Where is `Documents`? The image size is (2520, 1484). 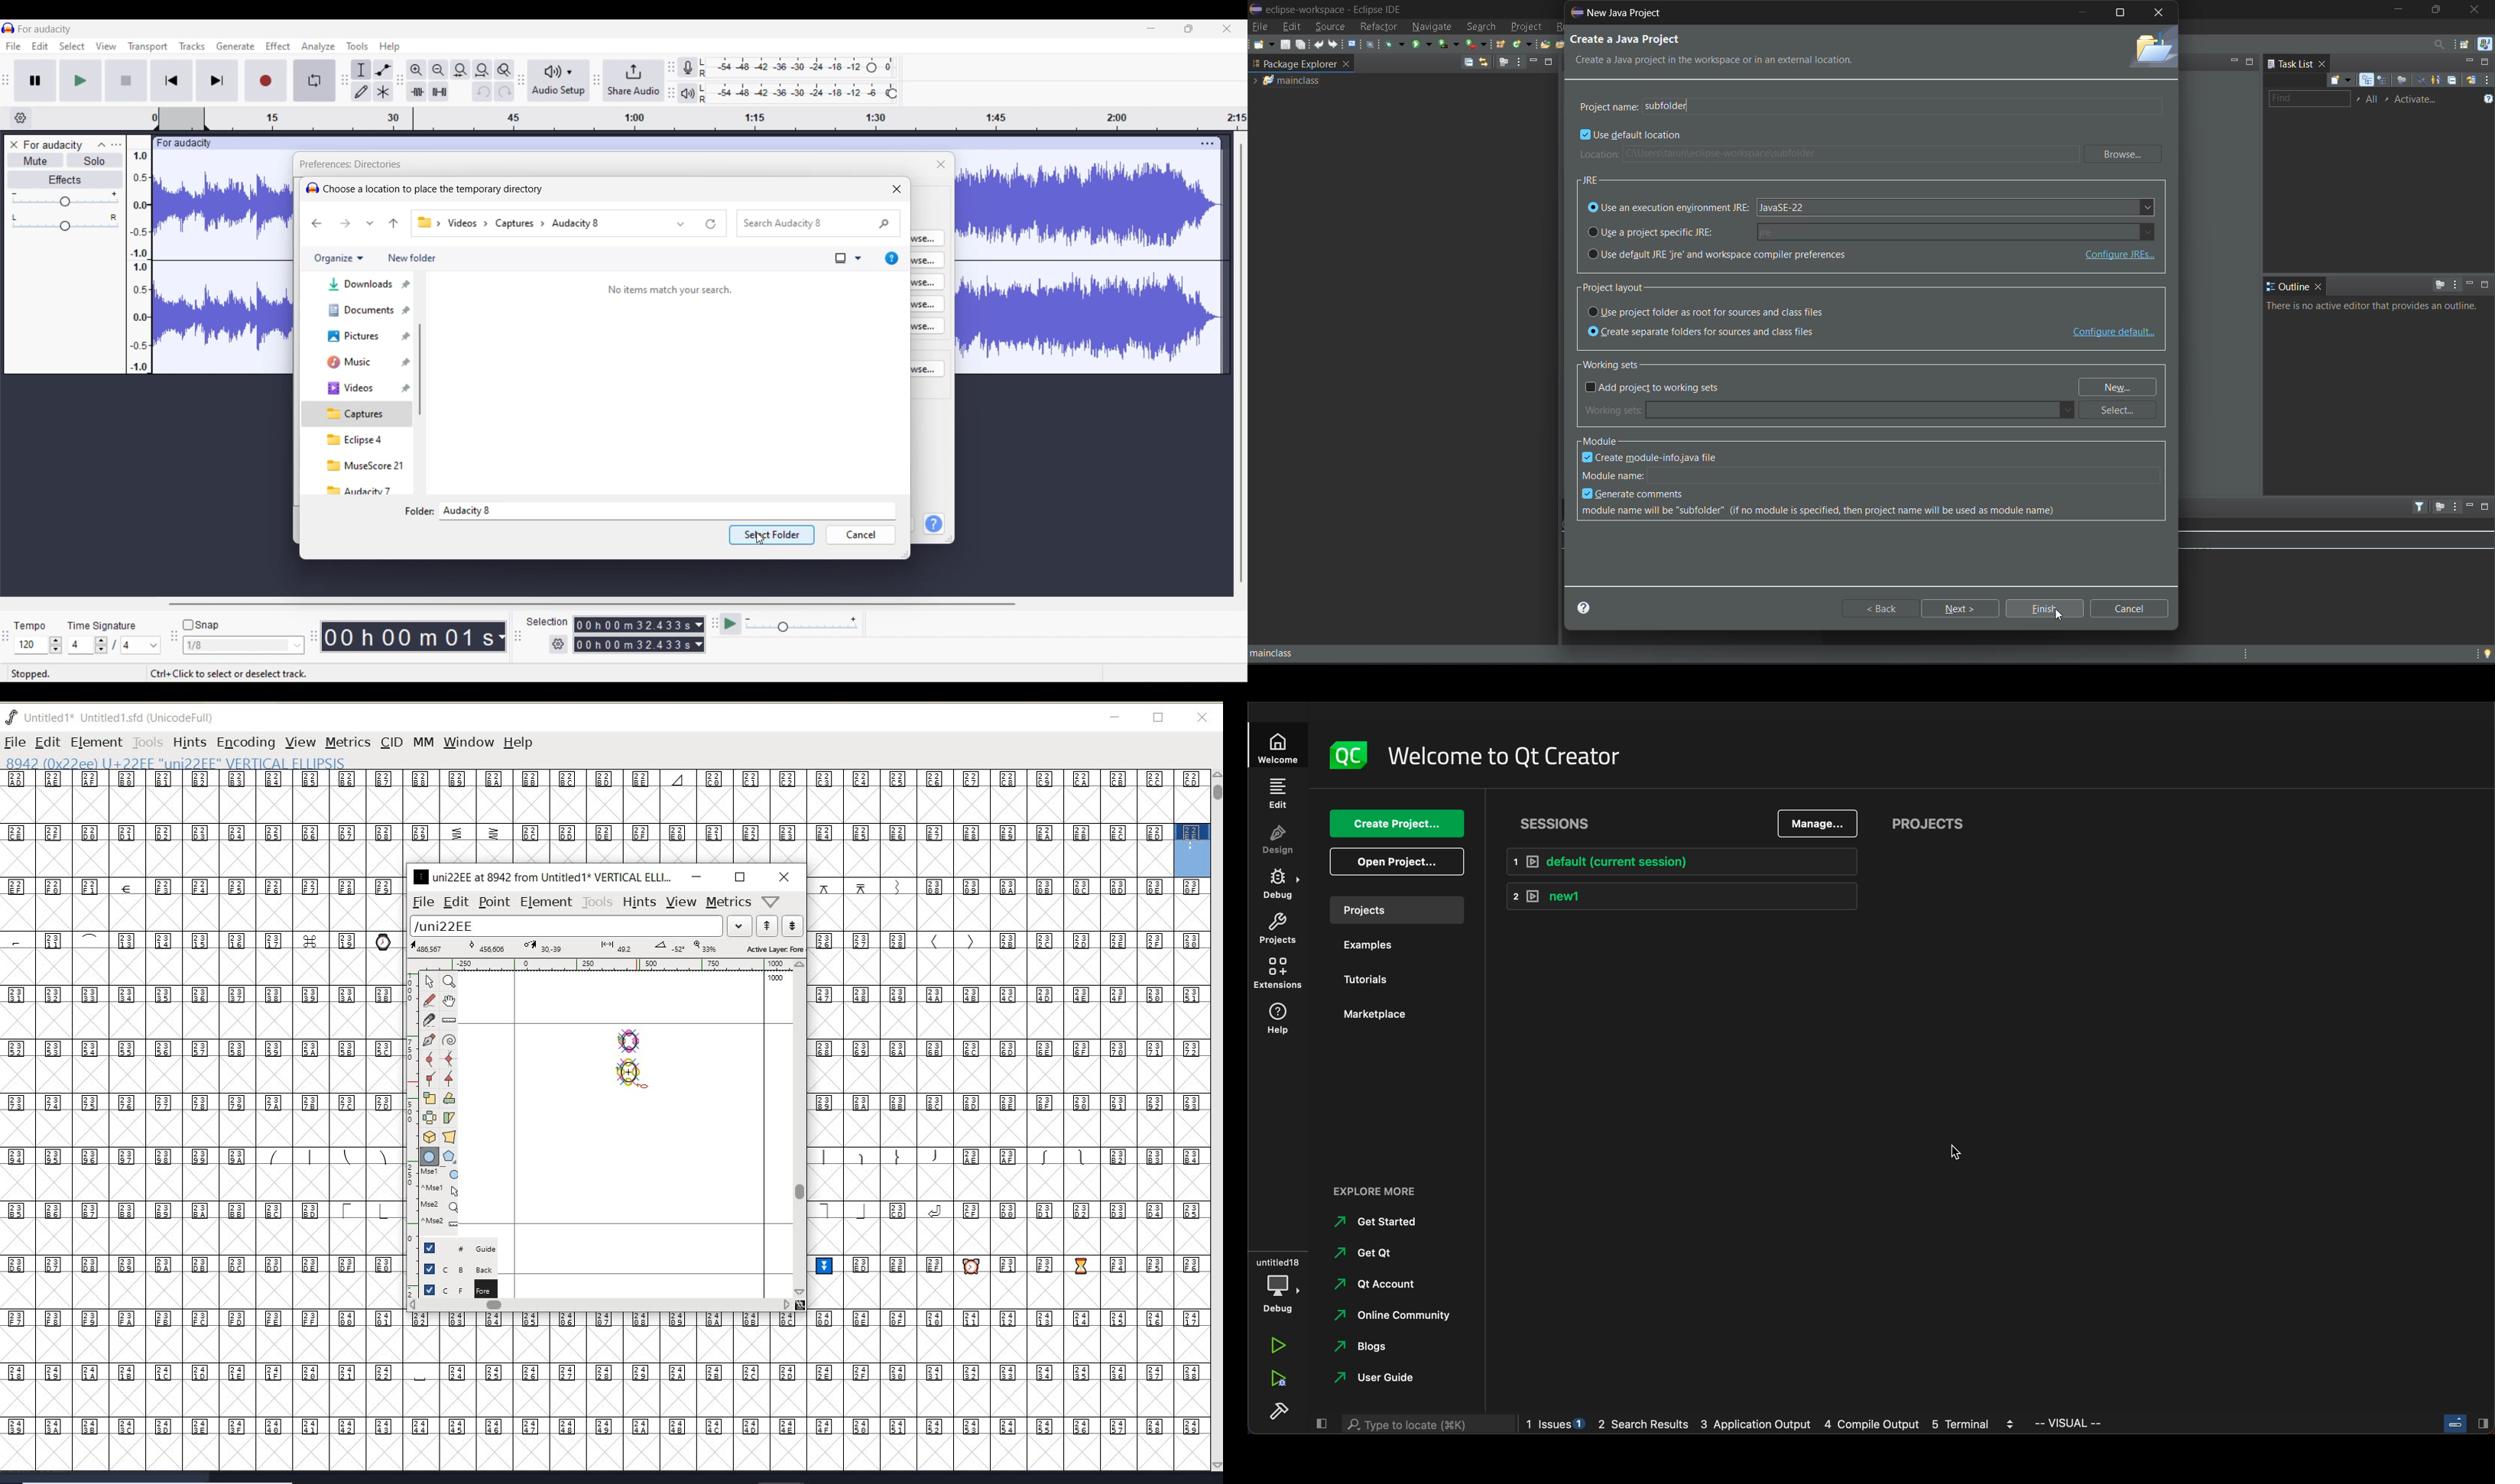 Documents is located at coordinates (361, 310).